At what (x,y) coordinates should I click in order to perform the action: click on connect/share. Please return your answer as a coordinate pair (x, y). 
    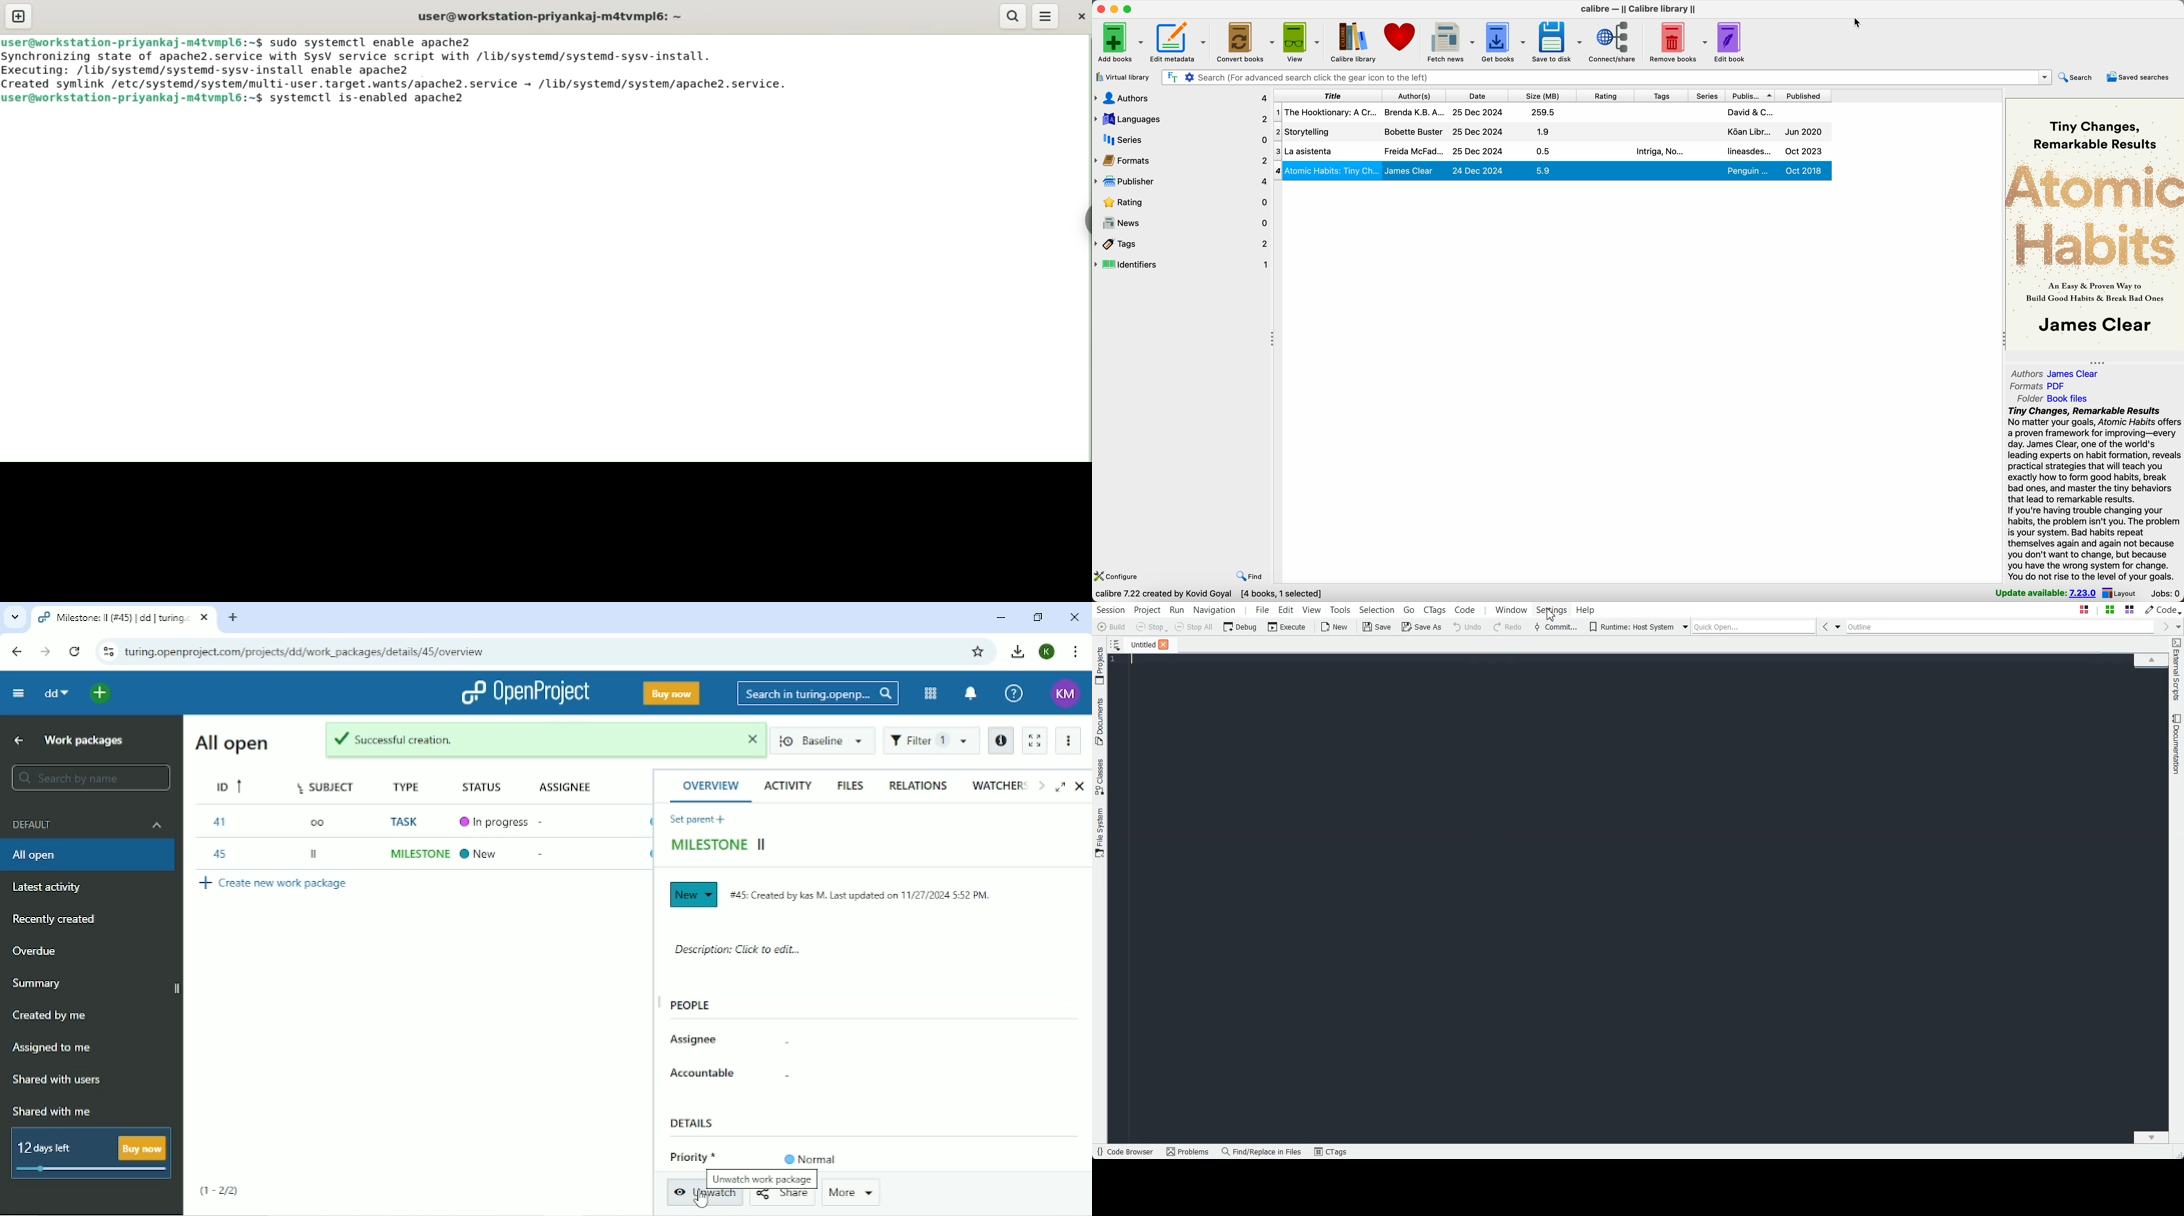
    Looking at the image, I should click on (1614, 42).